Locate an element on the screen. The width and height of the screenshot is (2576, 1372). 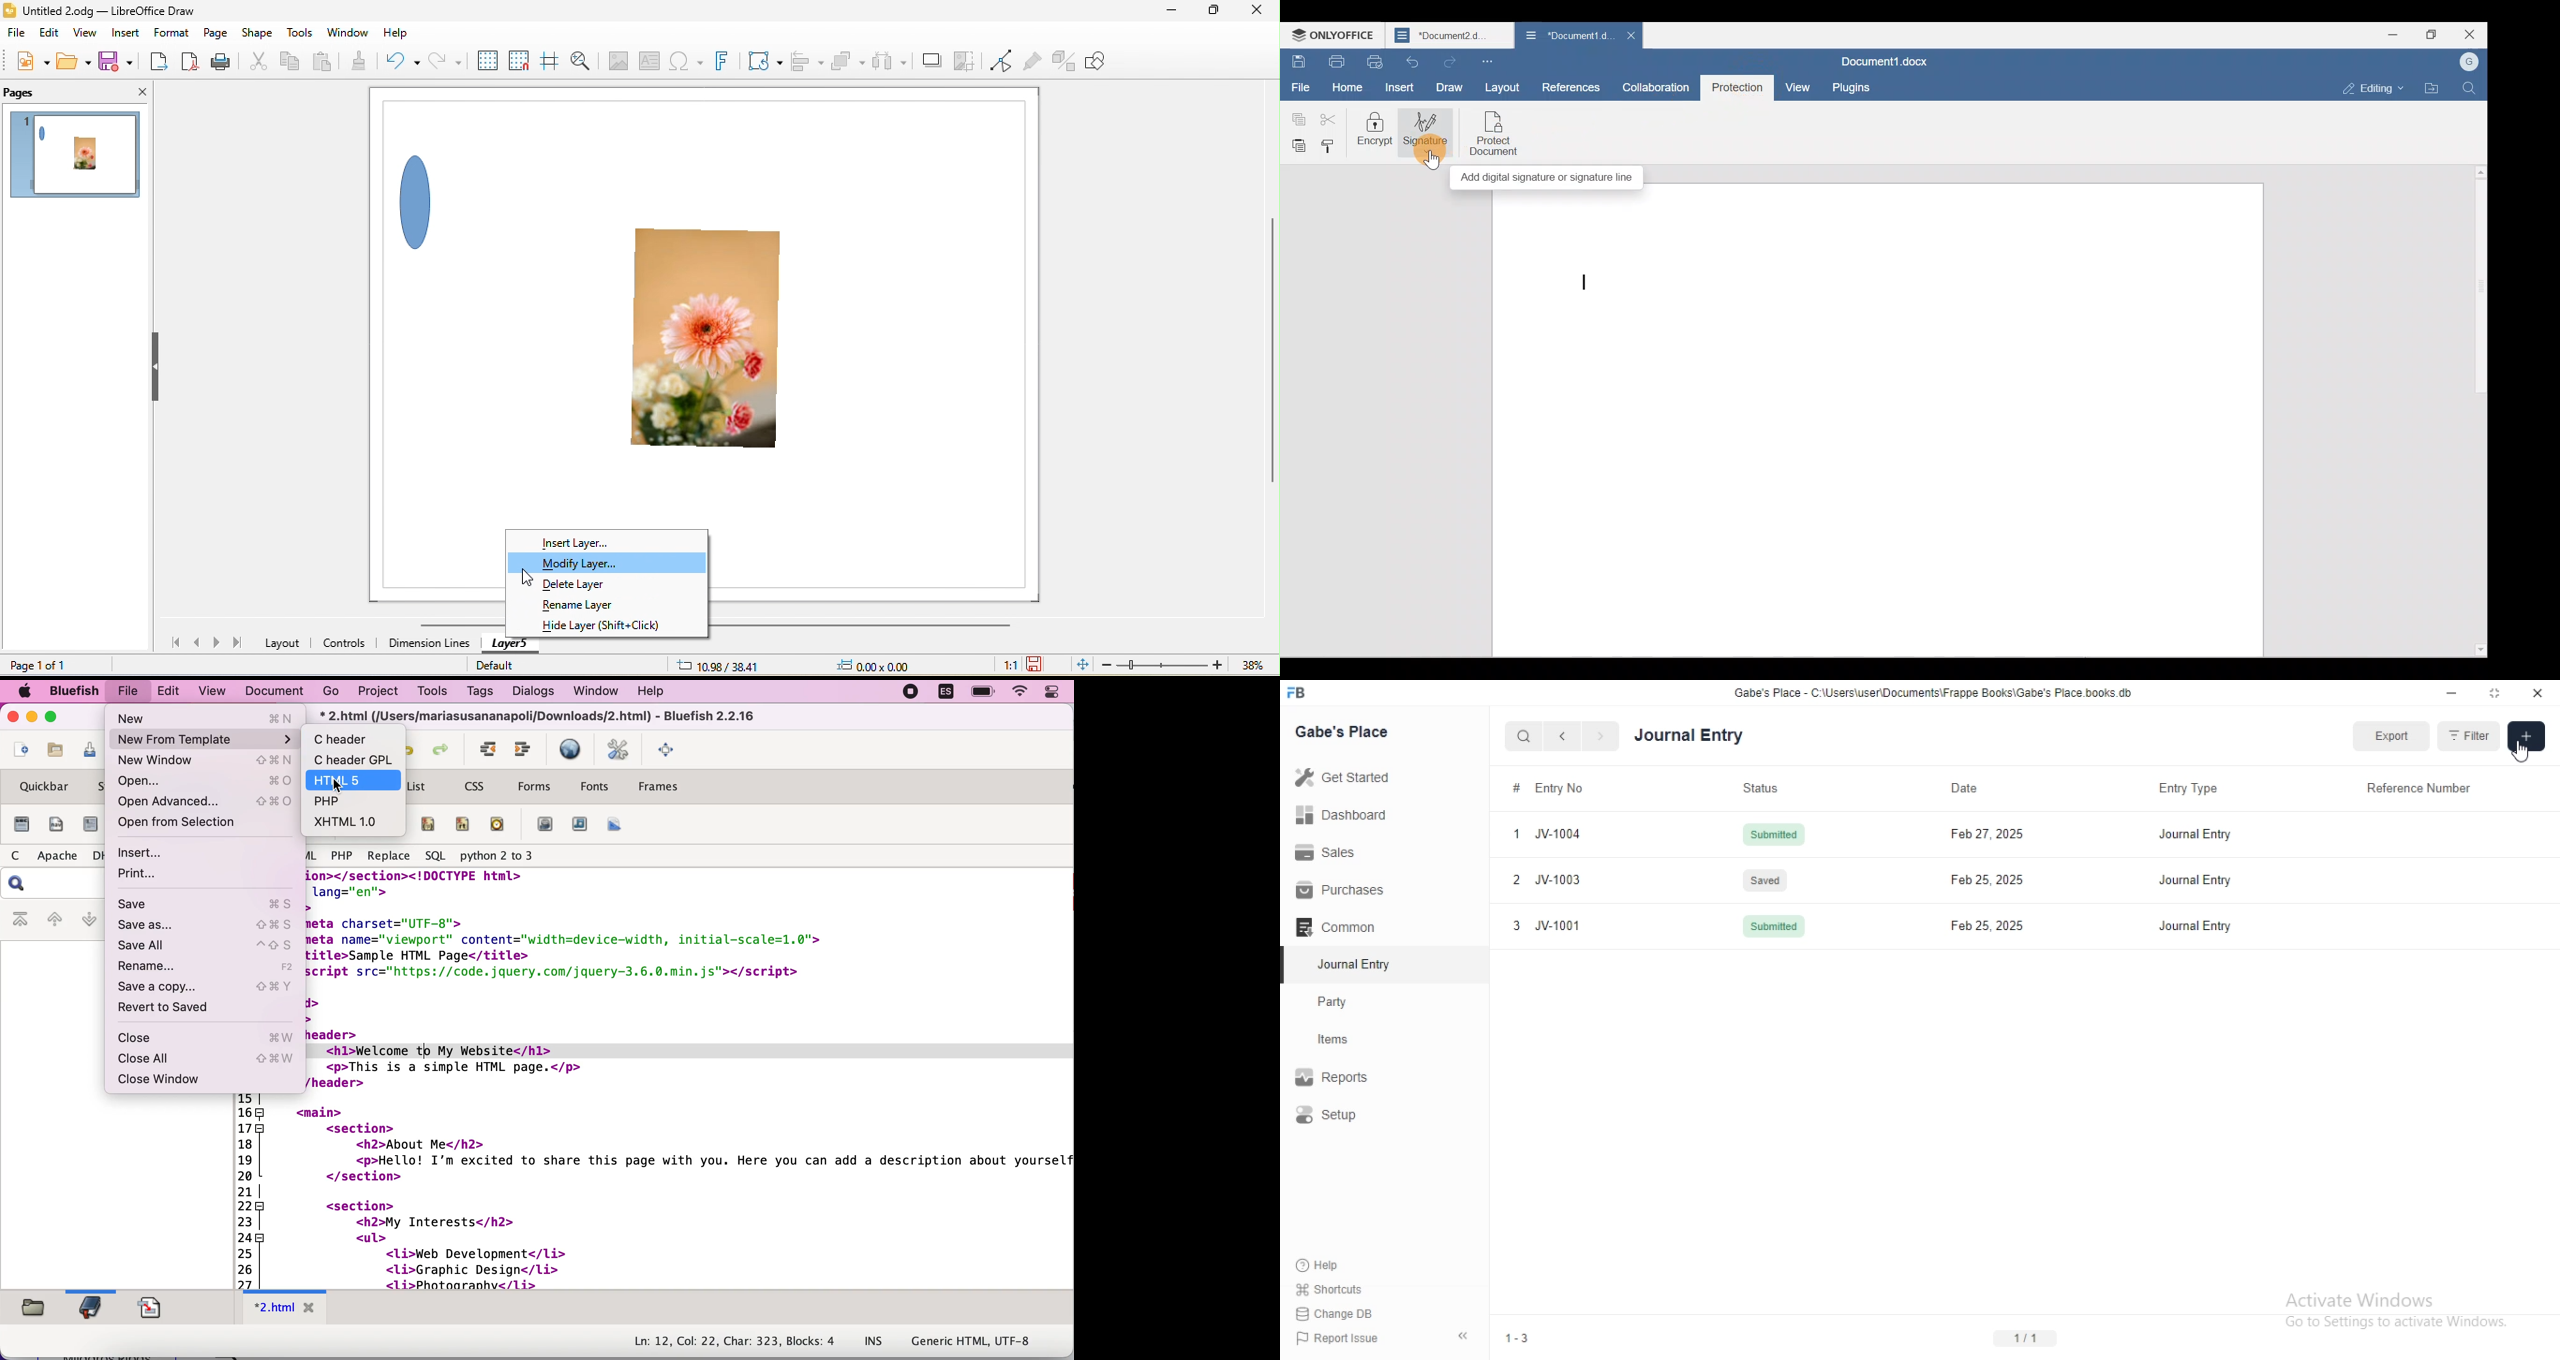
new window is located at coordinates (206, 762).